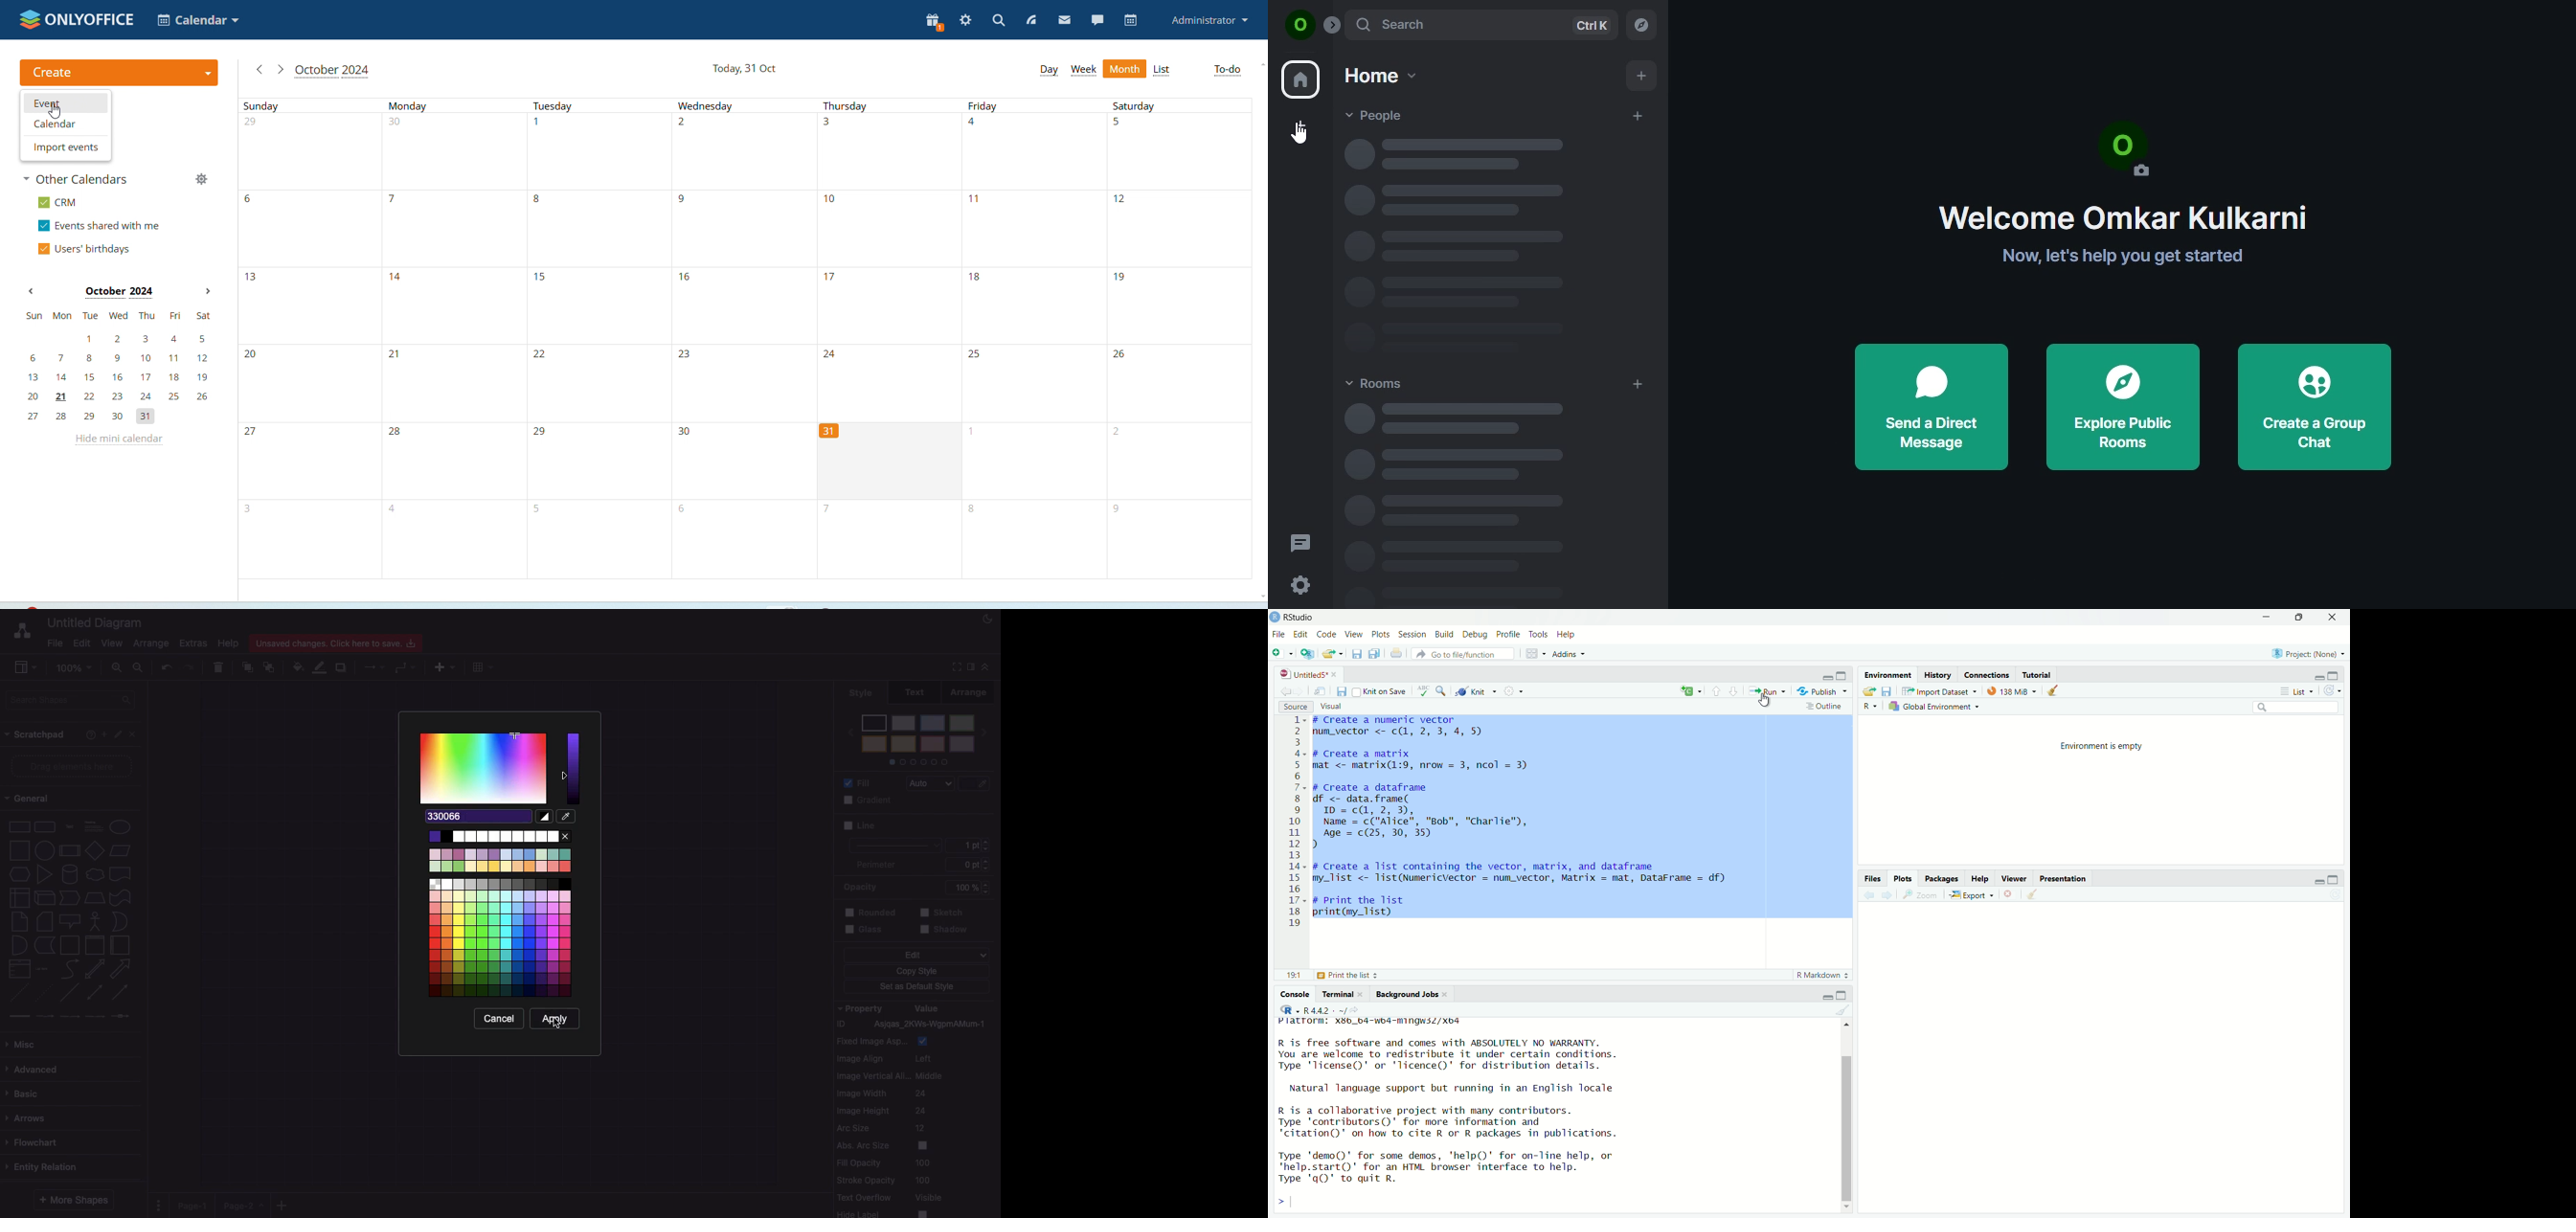 The height and width of the screenshot is (1232, 2576). What do you see at coordinates (1275, 616) in the screenshot?
I see `app icon` at bounding box center [1275, 616].